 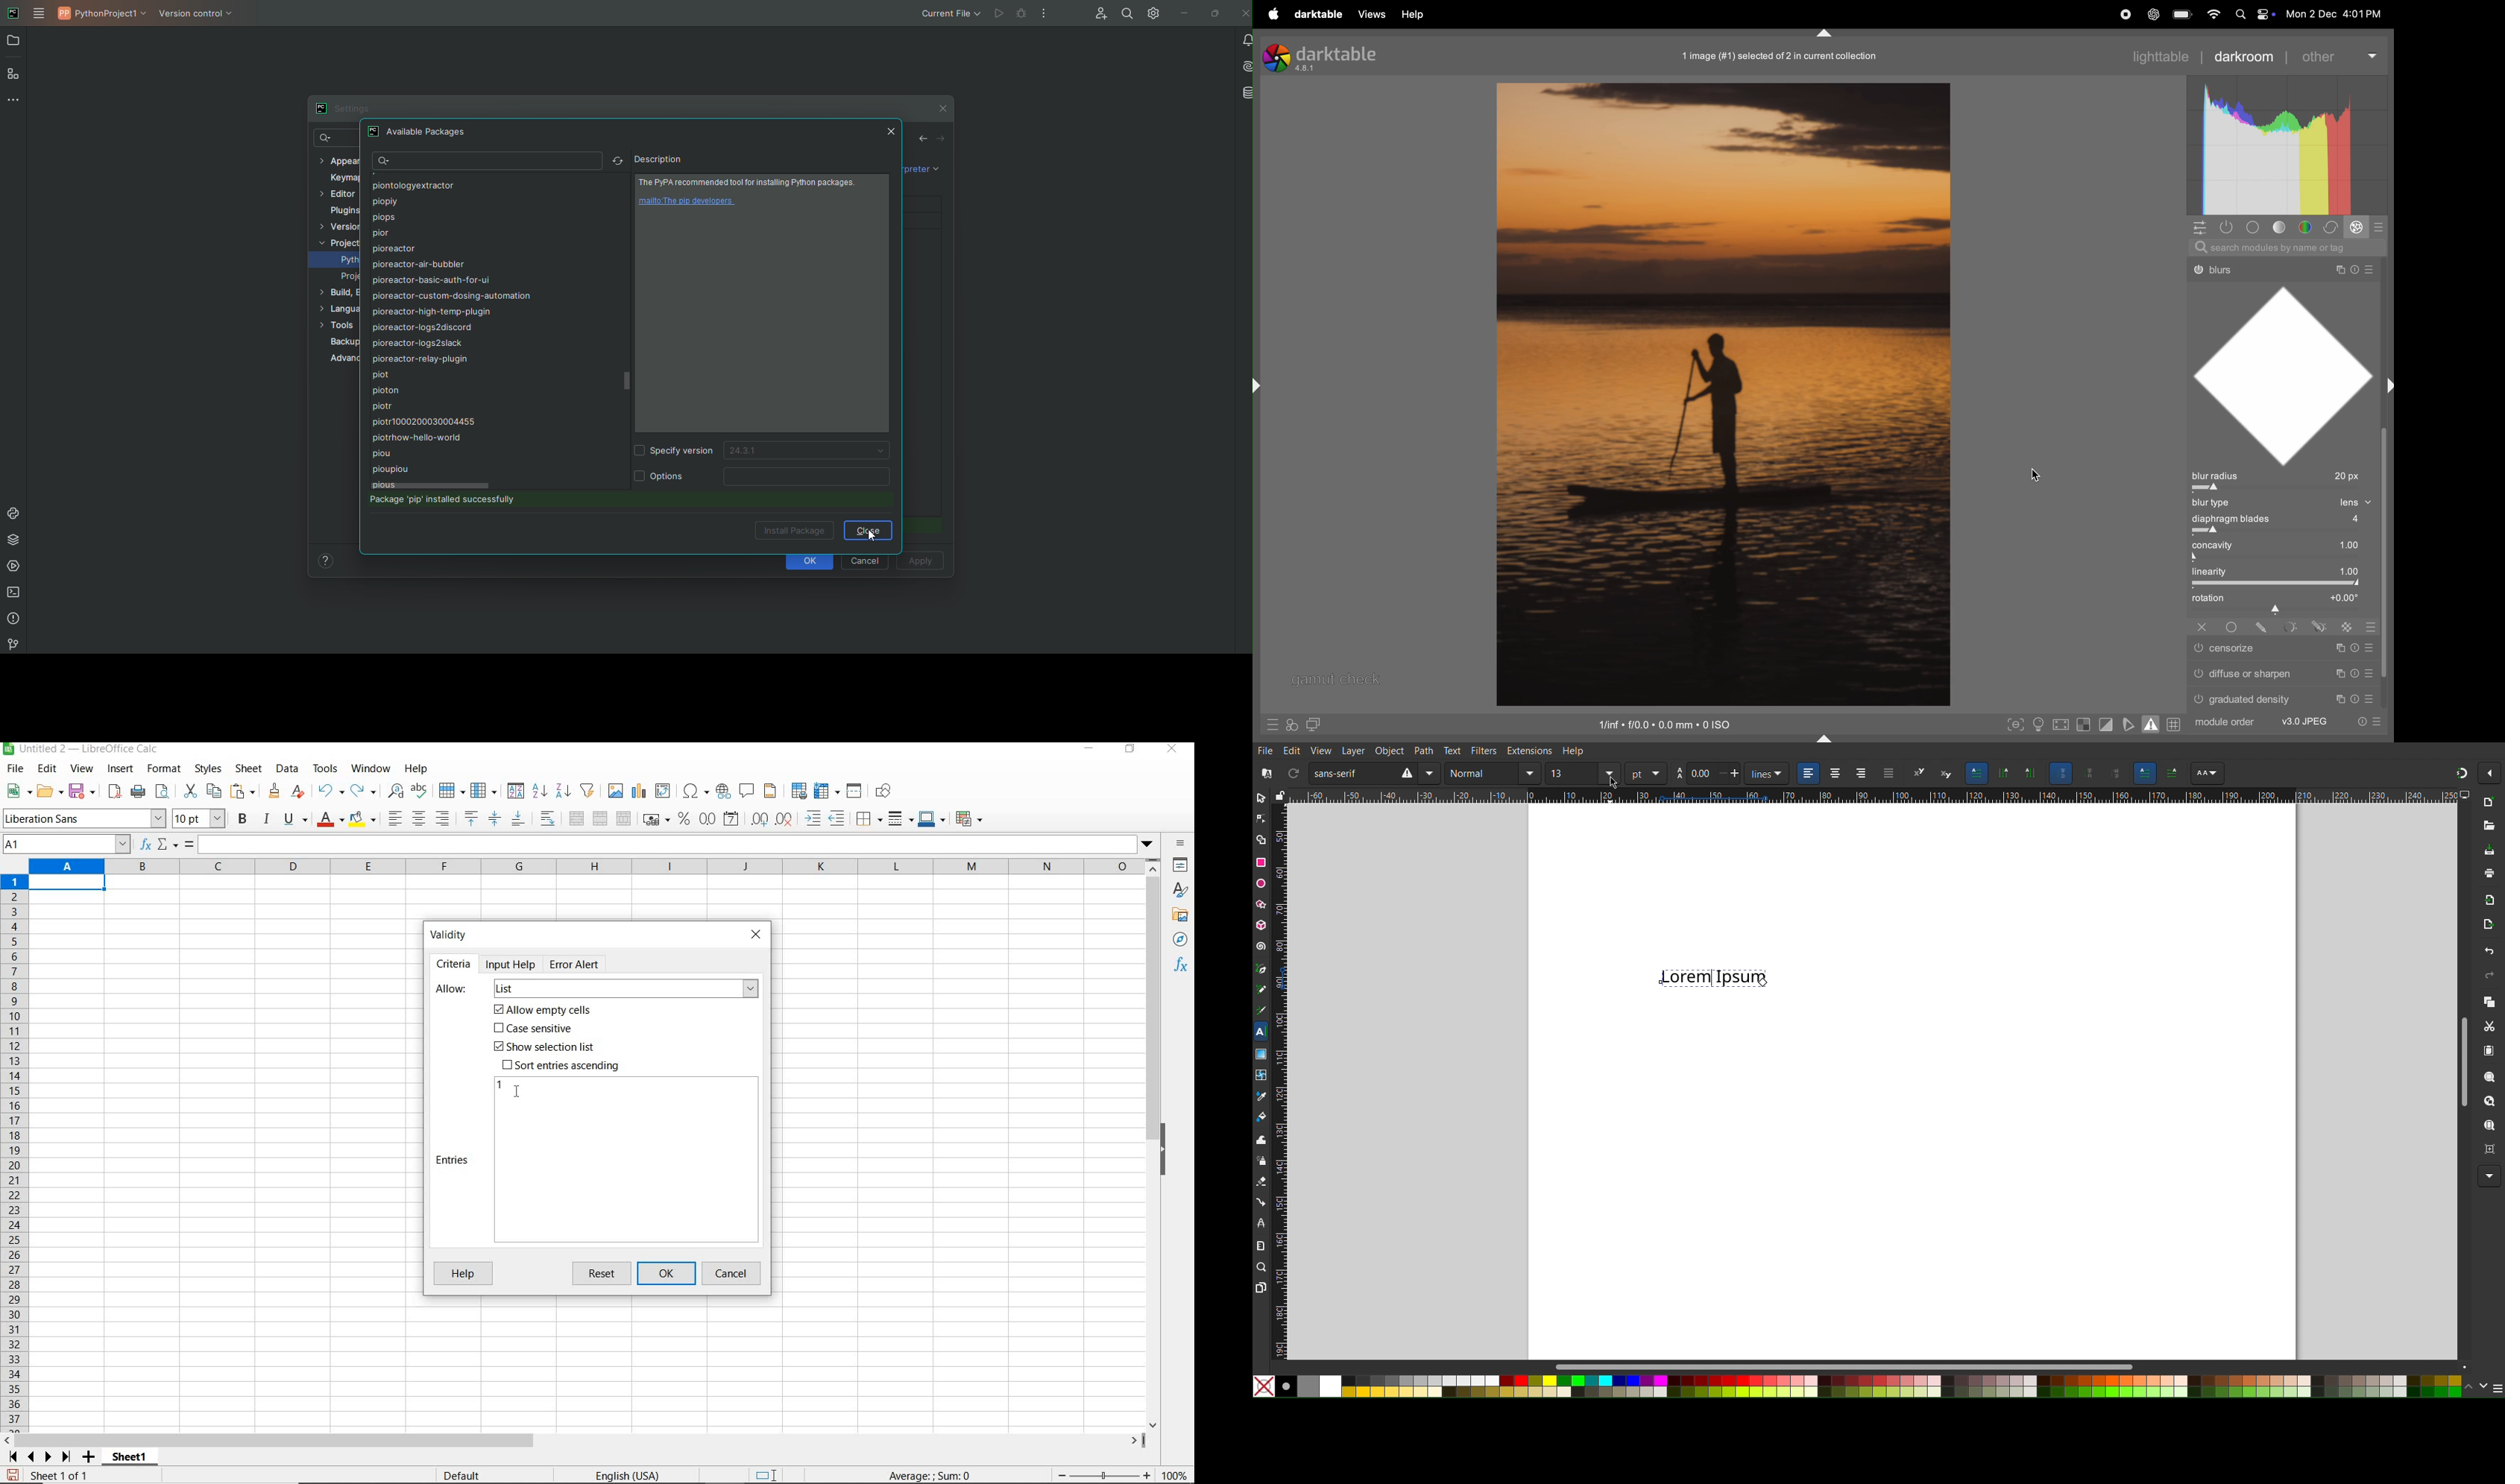 What do you see at coordinates (2334, 10) in the screenshot?
I see `date and time` at bounding box center [2334, 10].